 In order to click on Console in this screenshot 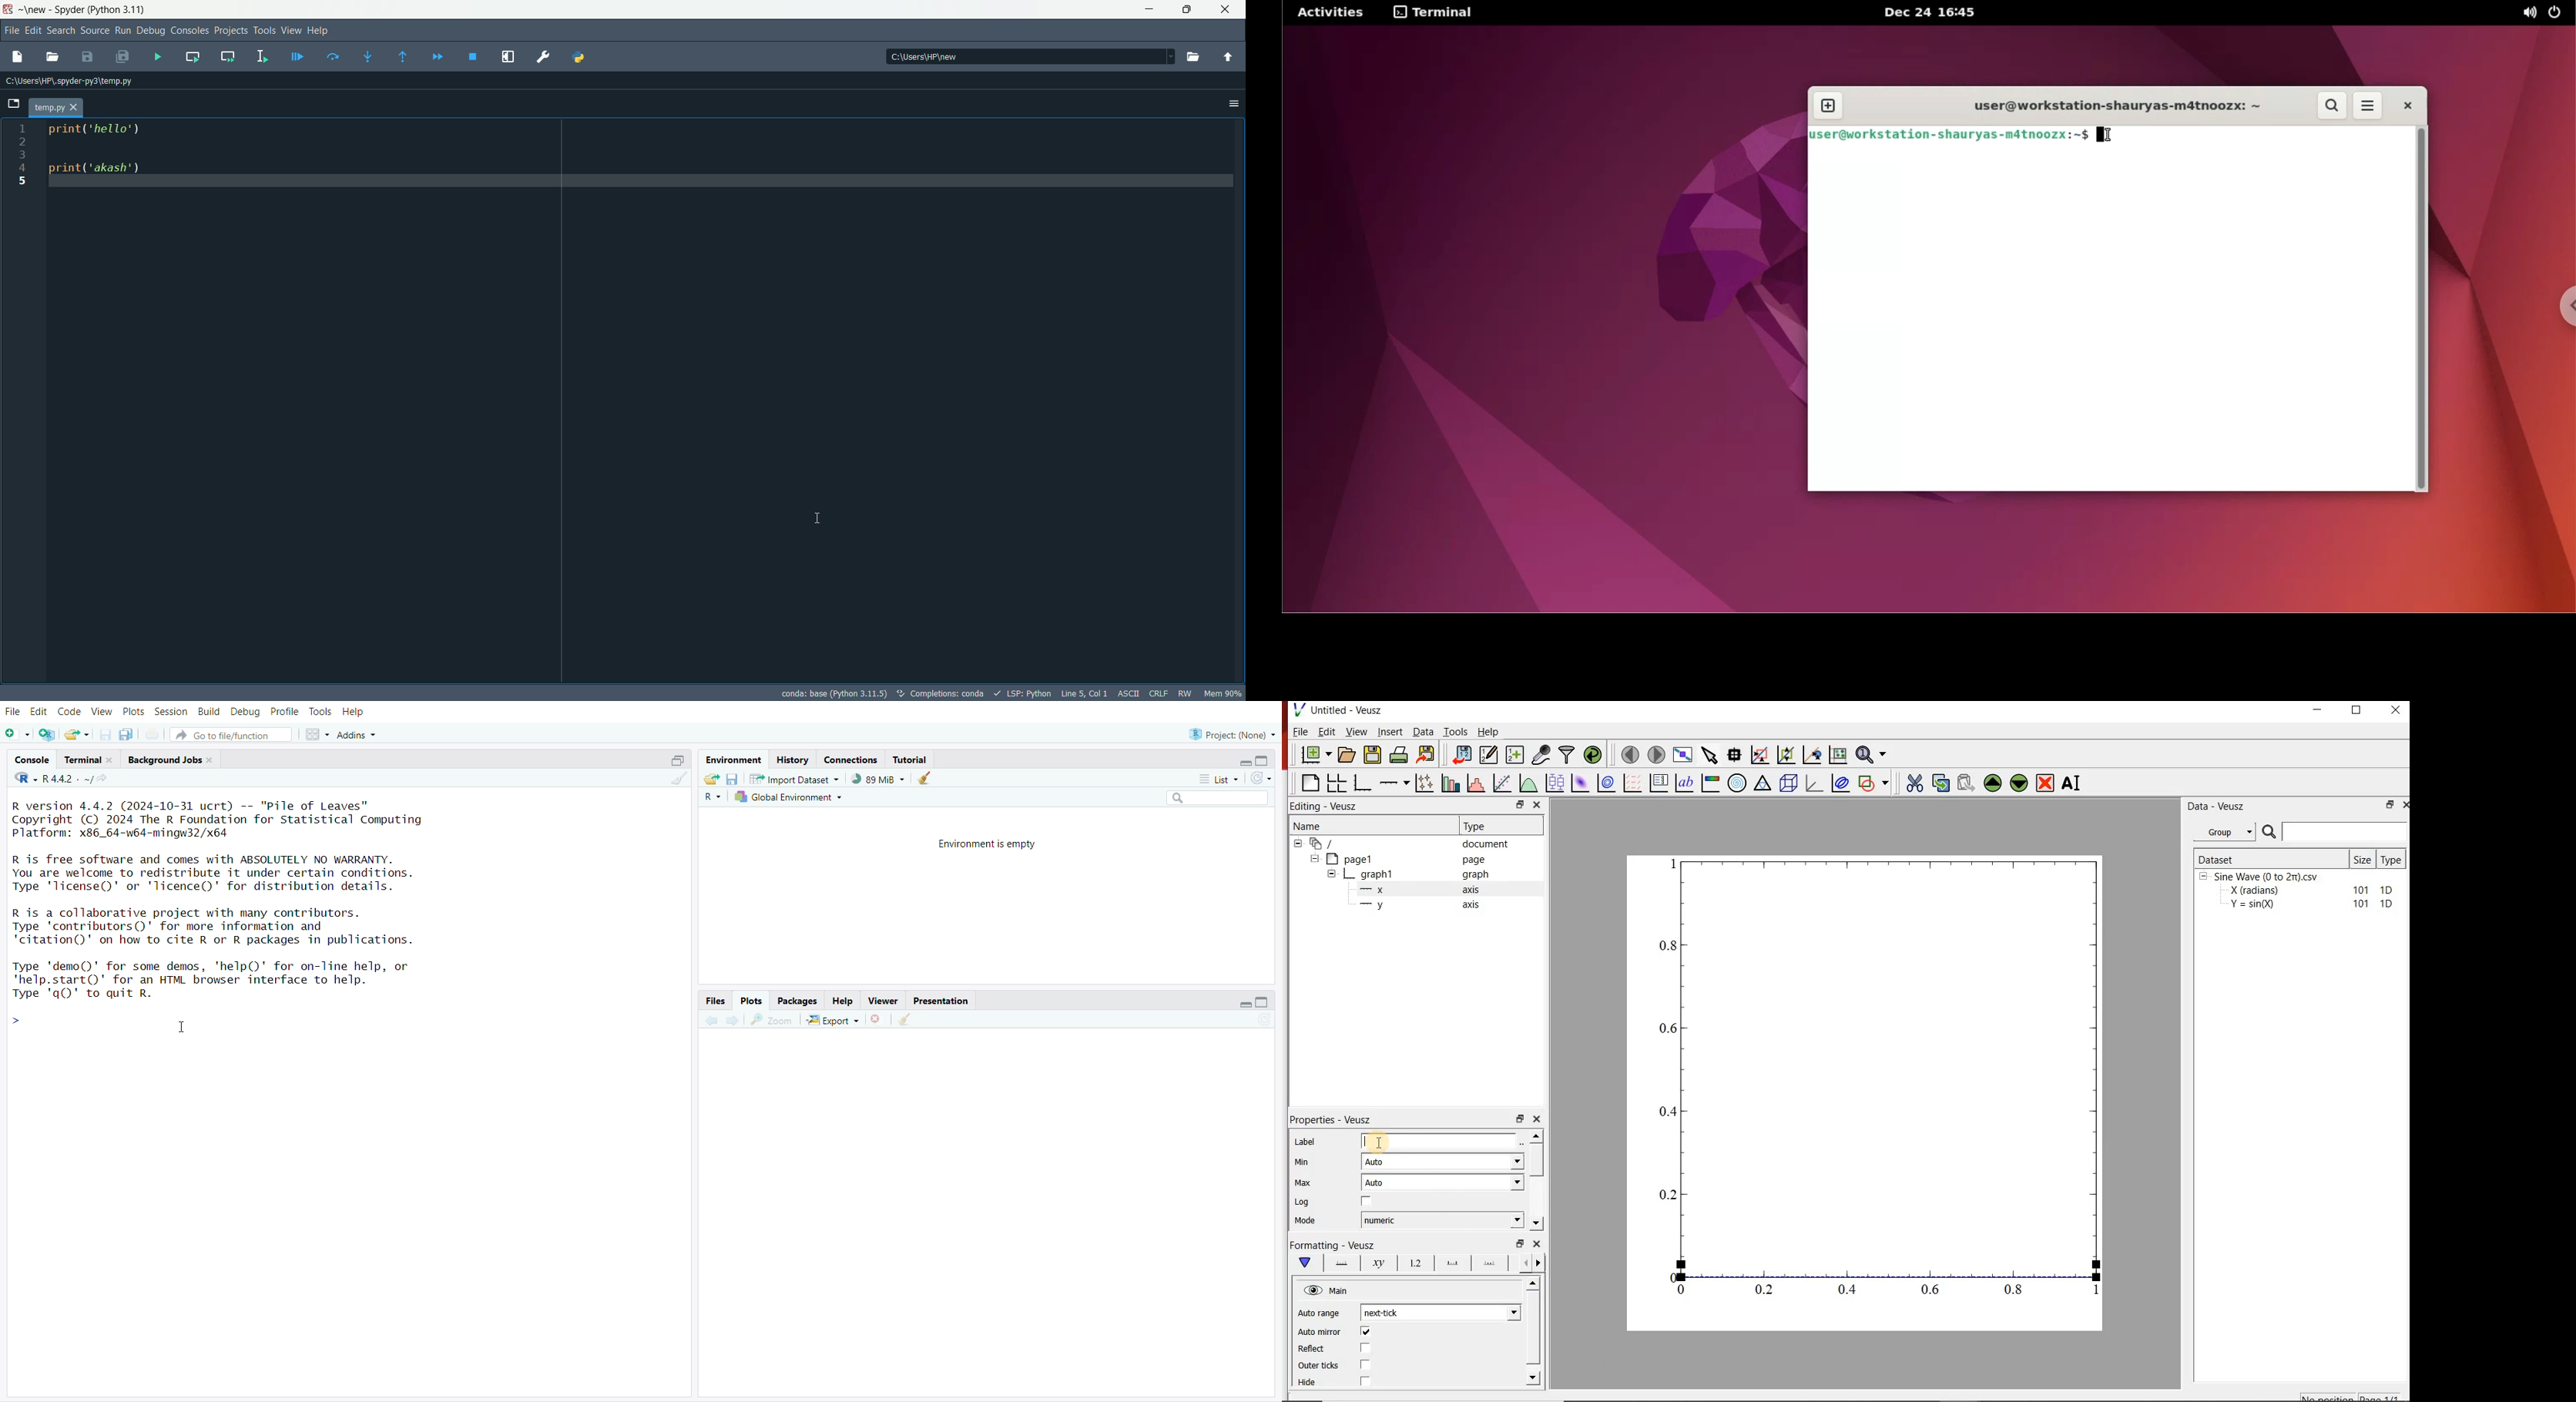, I will do `click(32, 760)`.